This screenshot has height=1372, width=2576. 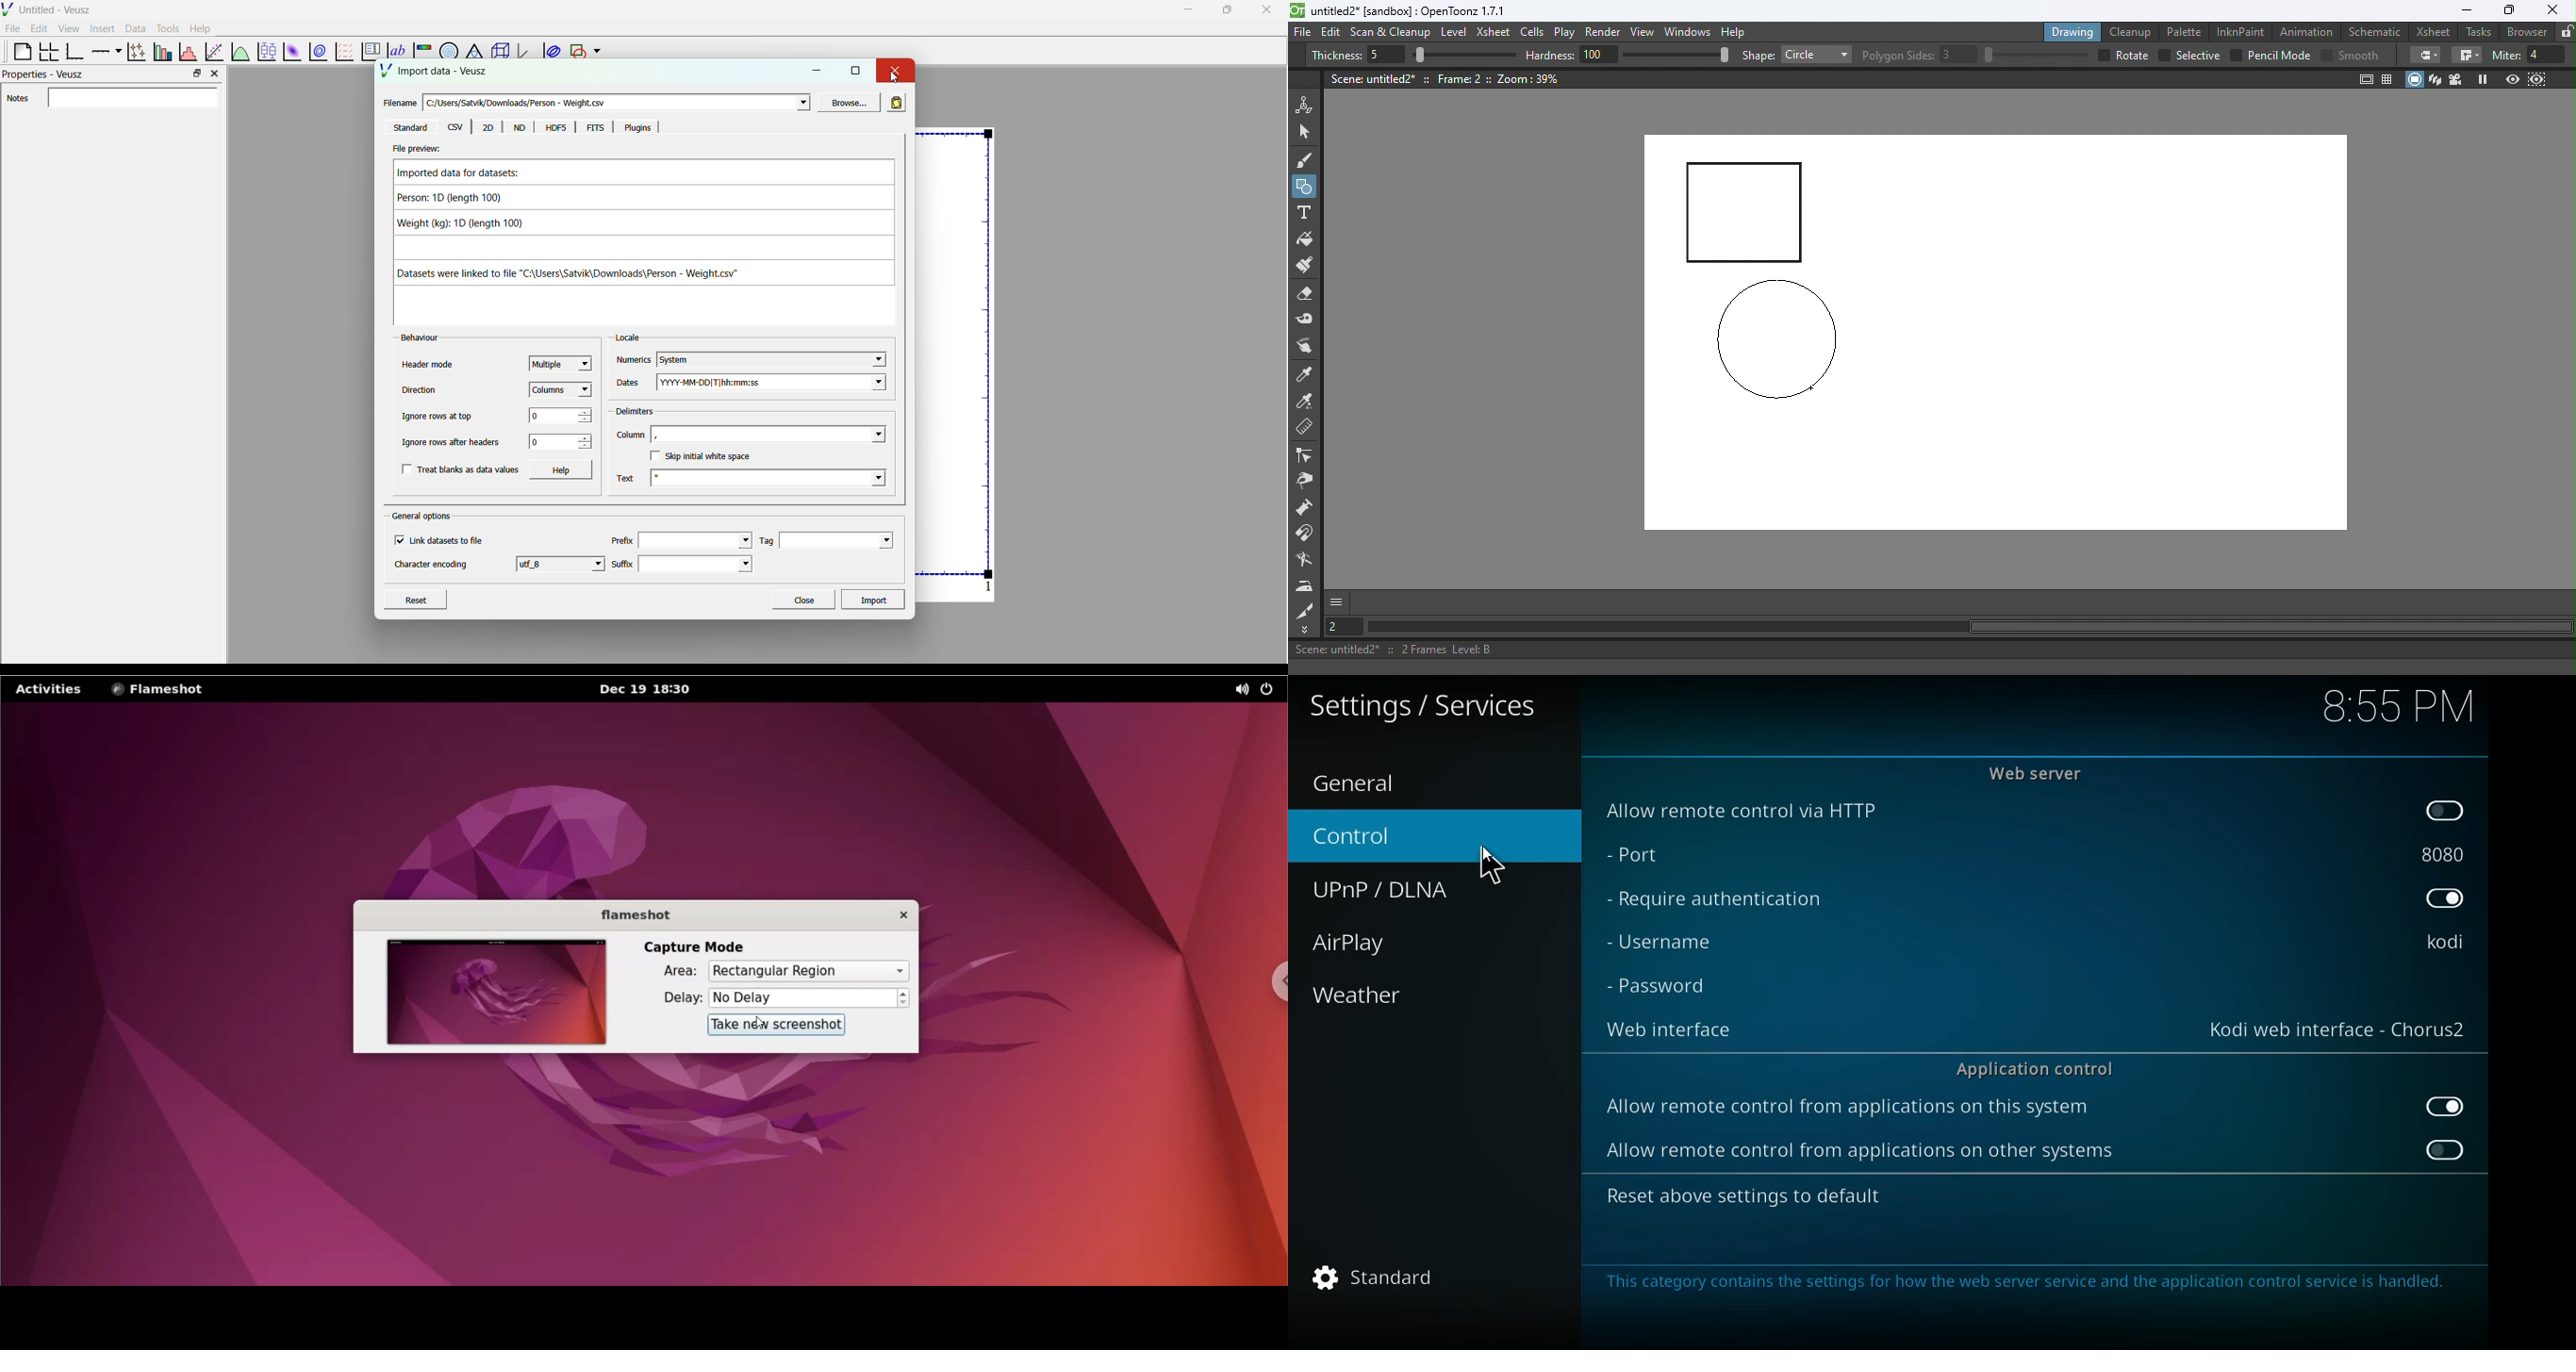 What do you see at coordinates (40, 29) in the screenshot?
I see `edit` at bounding box center [40, 29].